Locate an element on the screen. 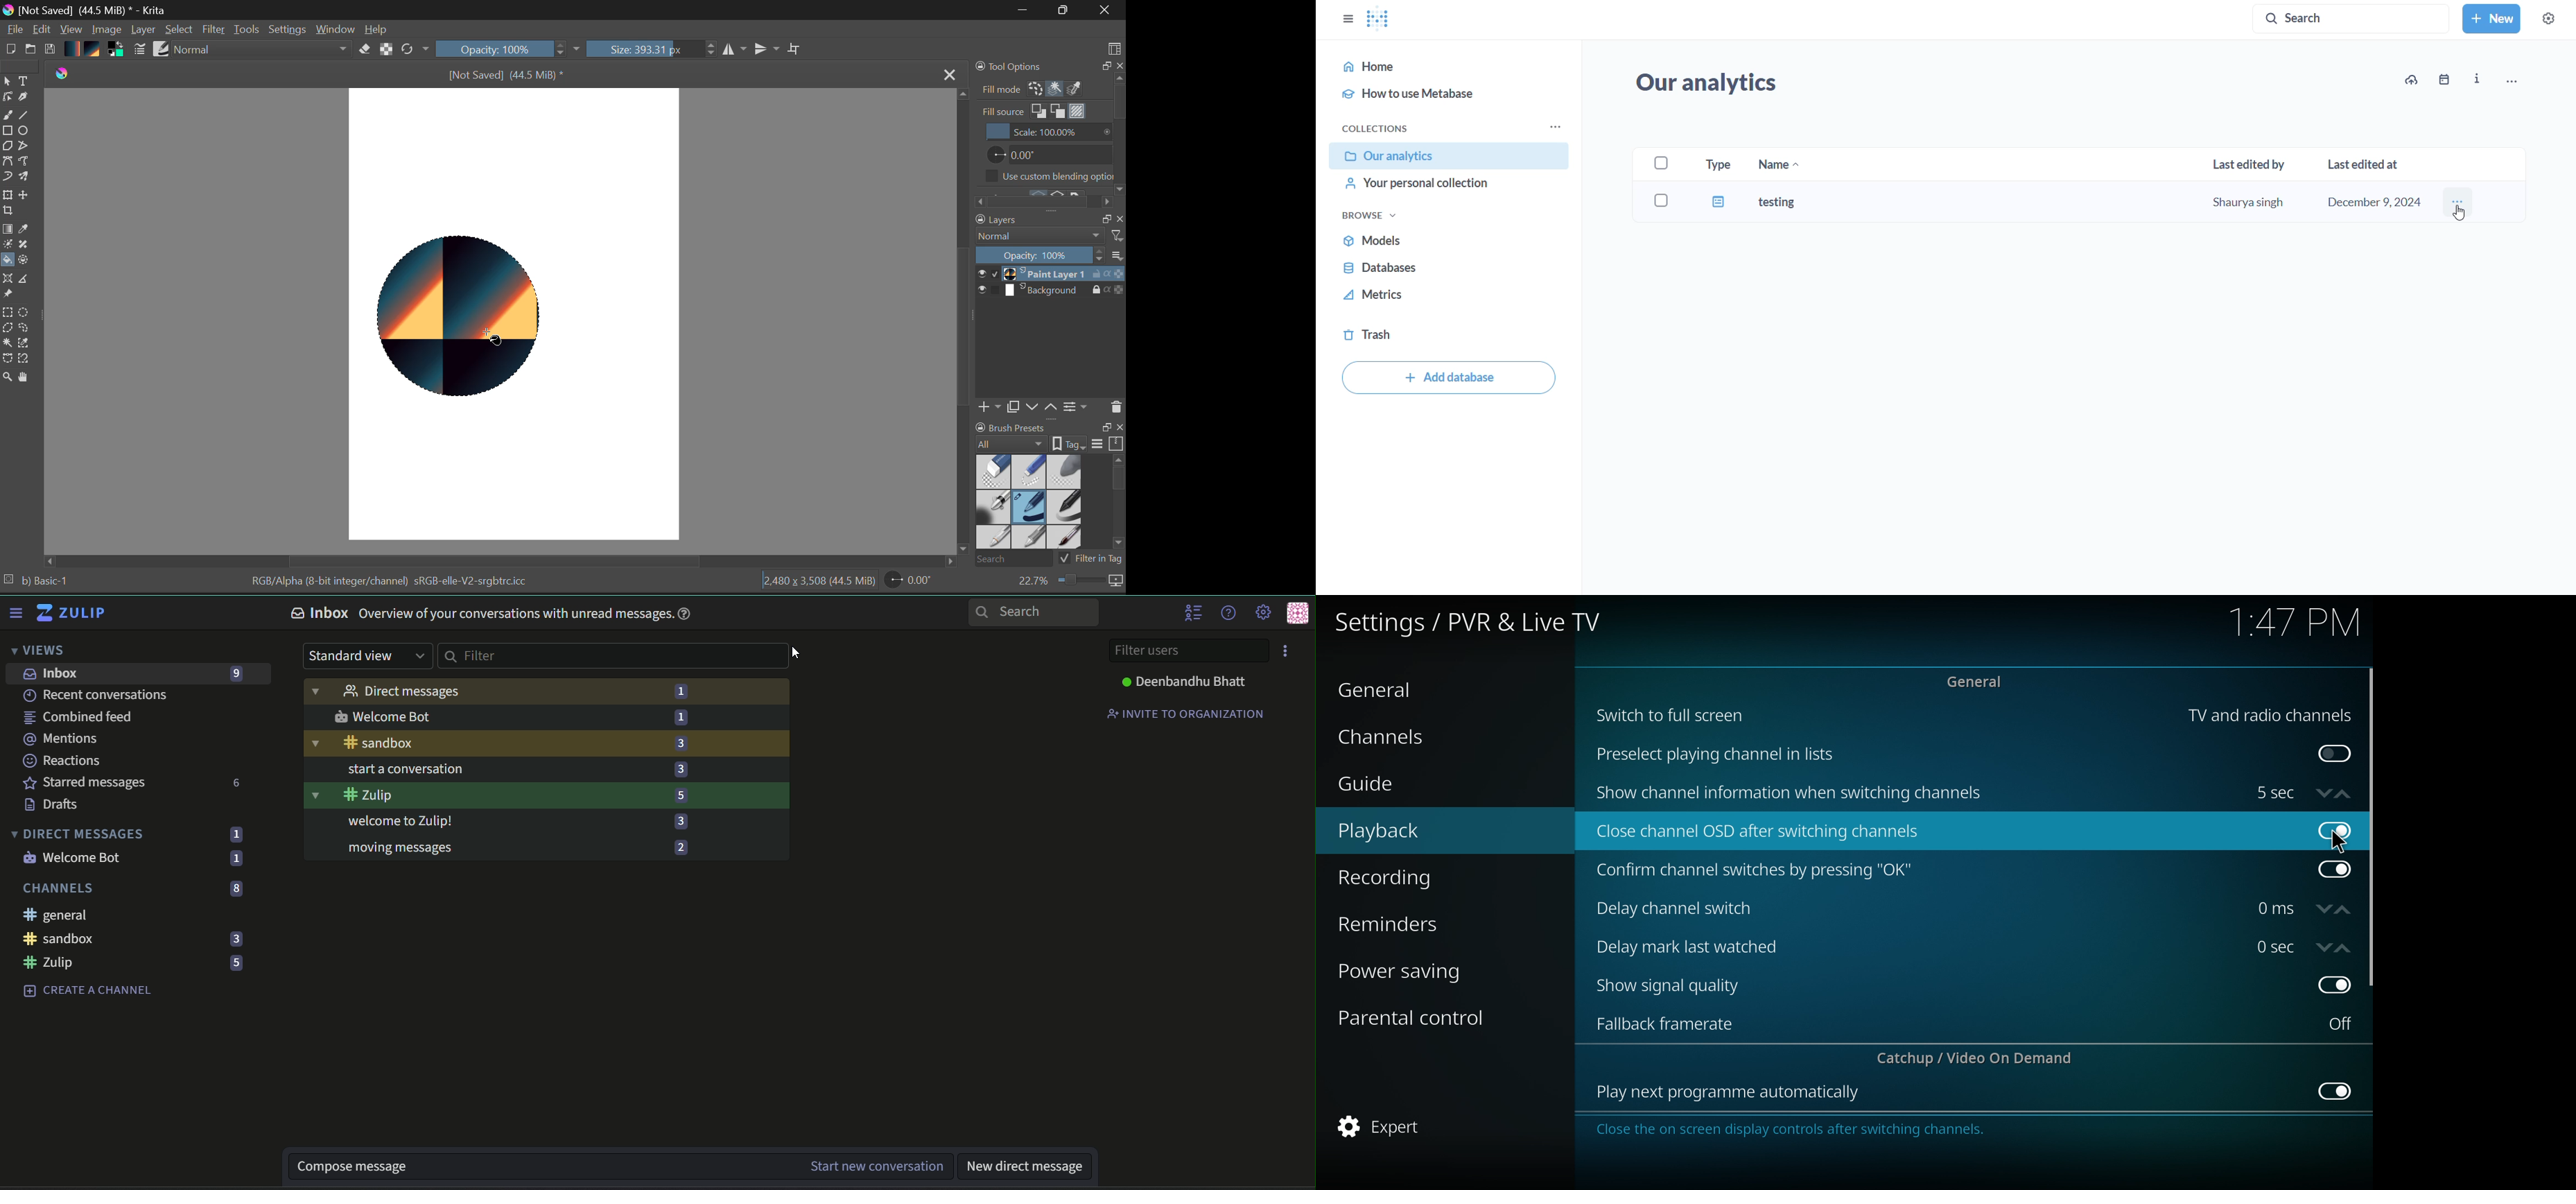 The image size is (2576, 1204). menu is located at coordinates (1288, 651).